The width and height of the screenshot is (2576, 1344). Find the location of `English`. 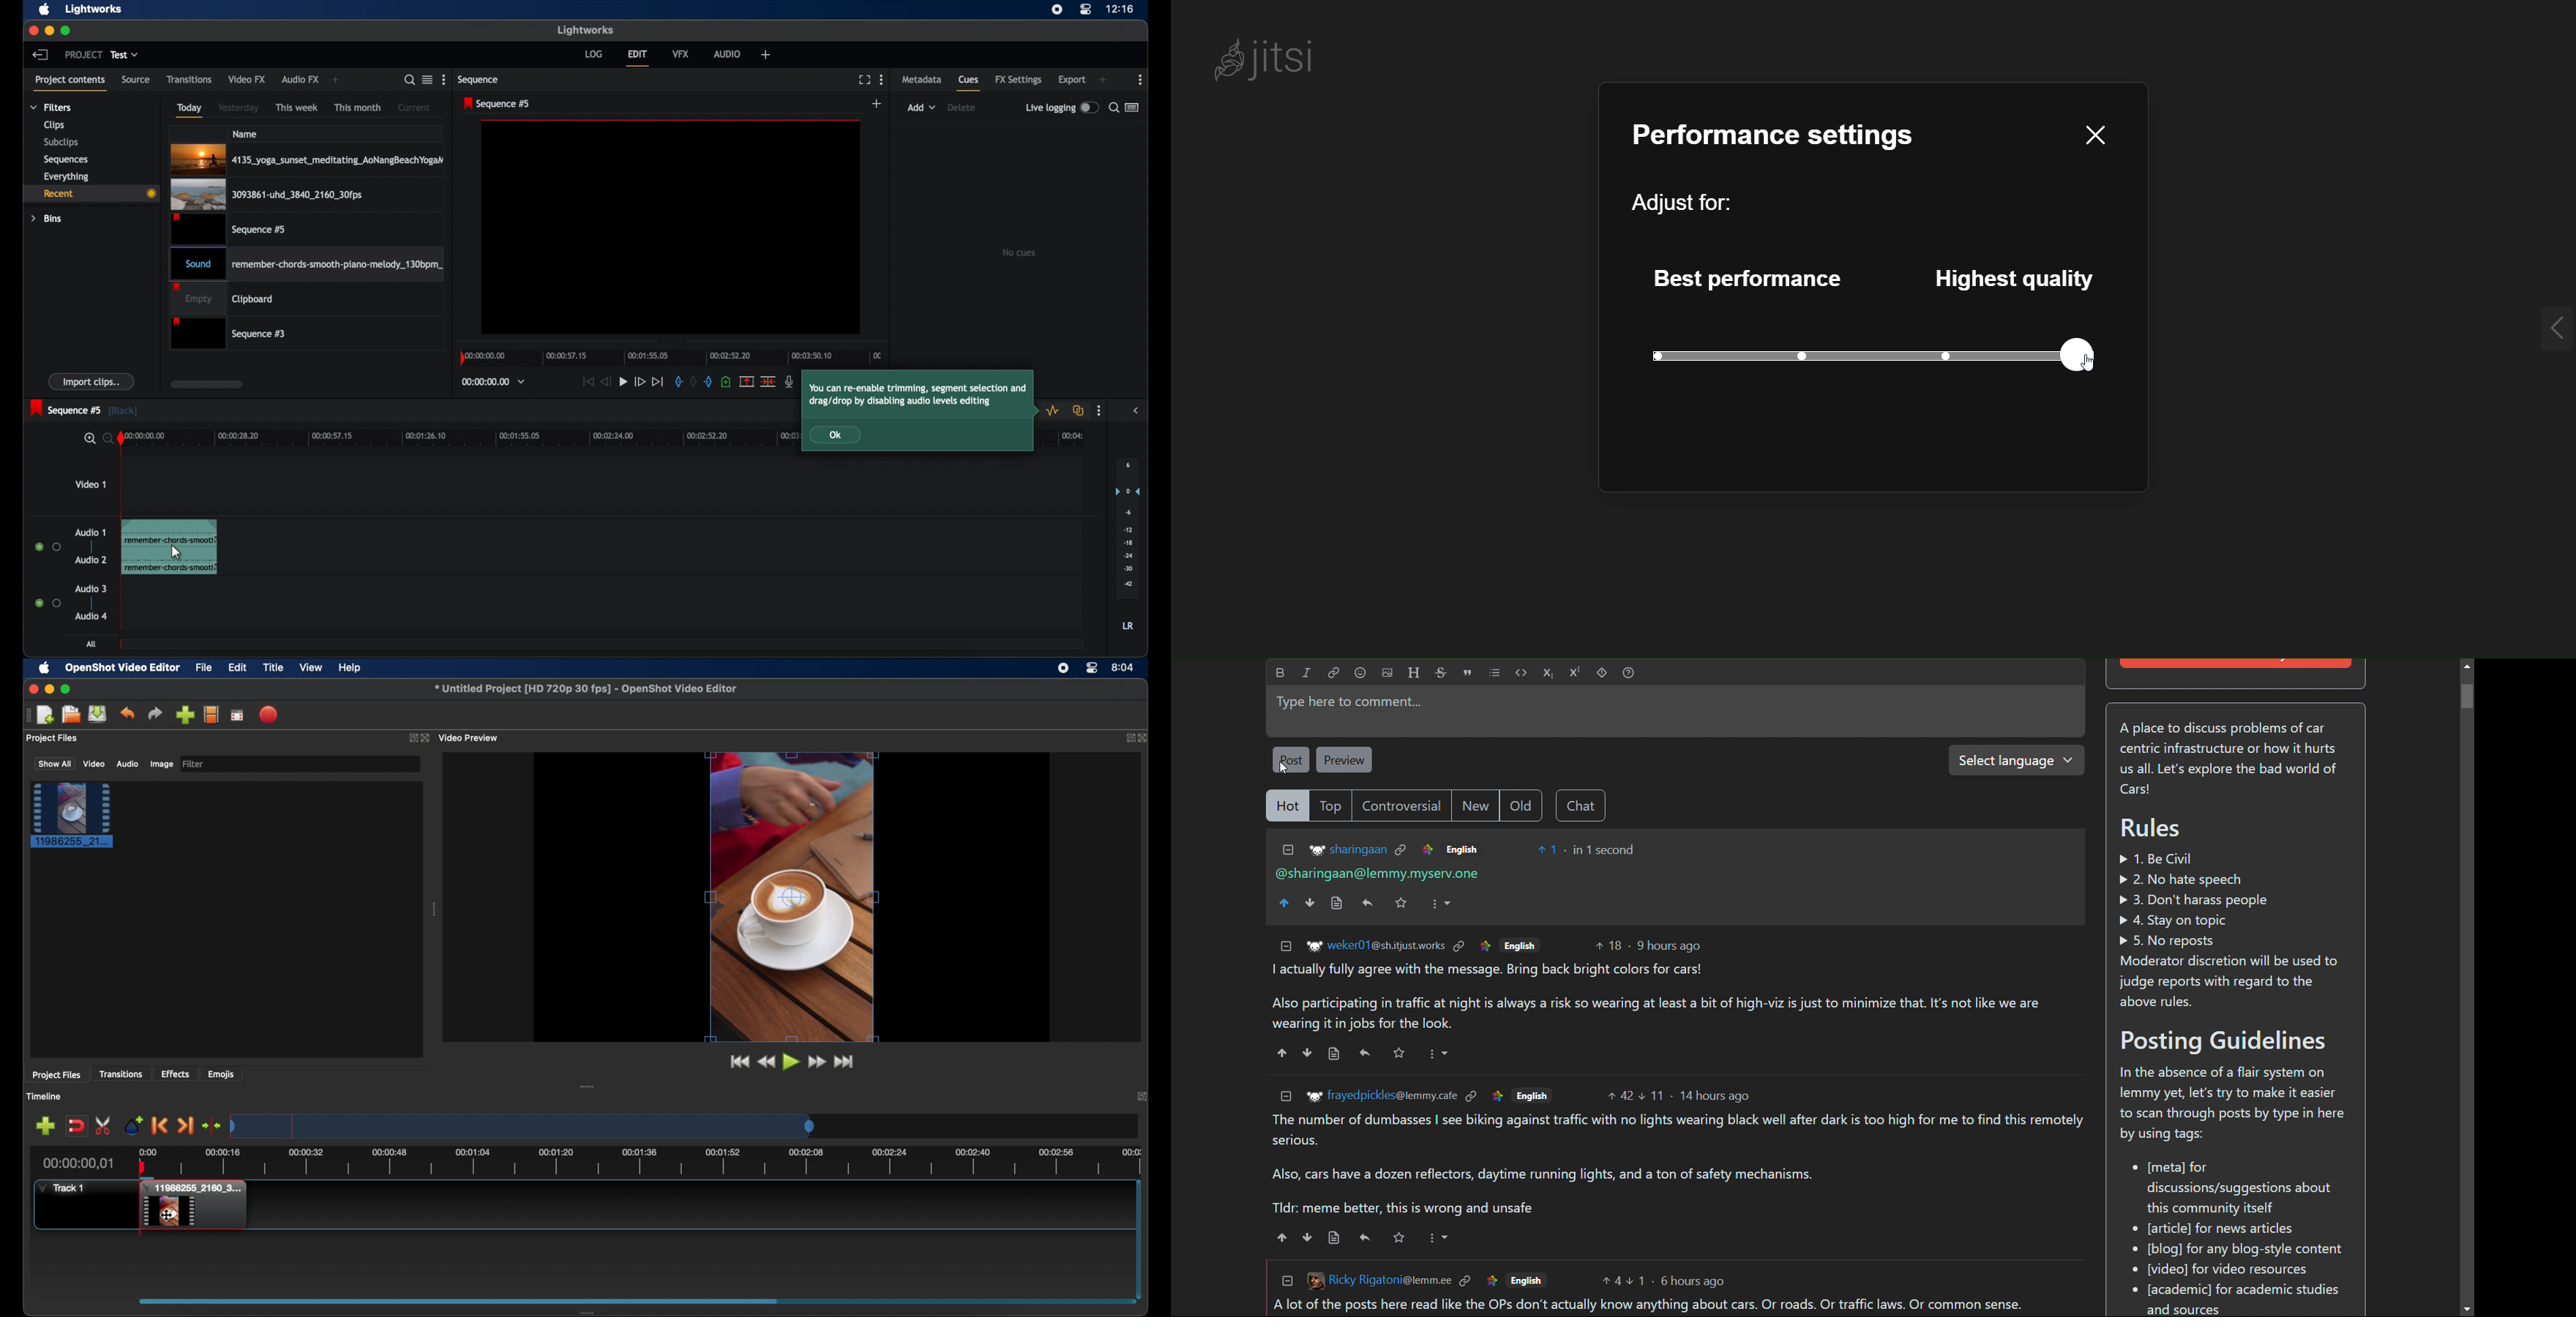

English is located at coordinates (1519, 946).